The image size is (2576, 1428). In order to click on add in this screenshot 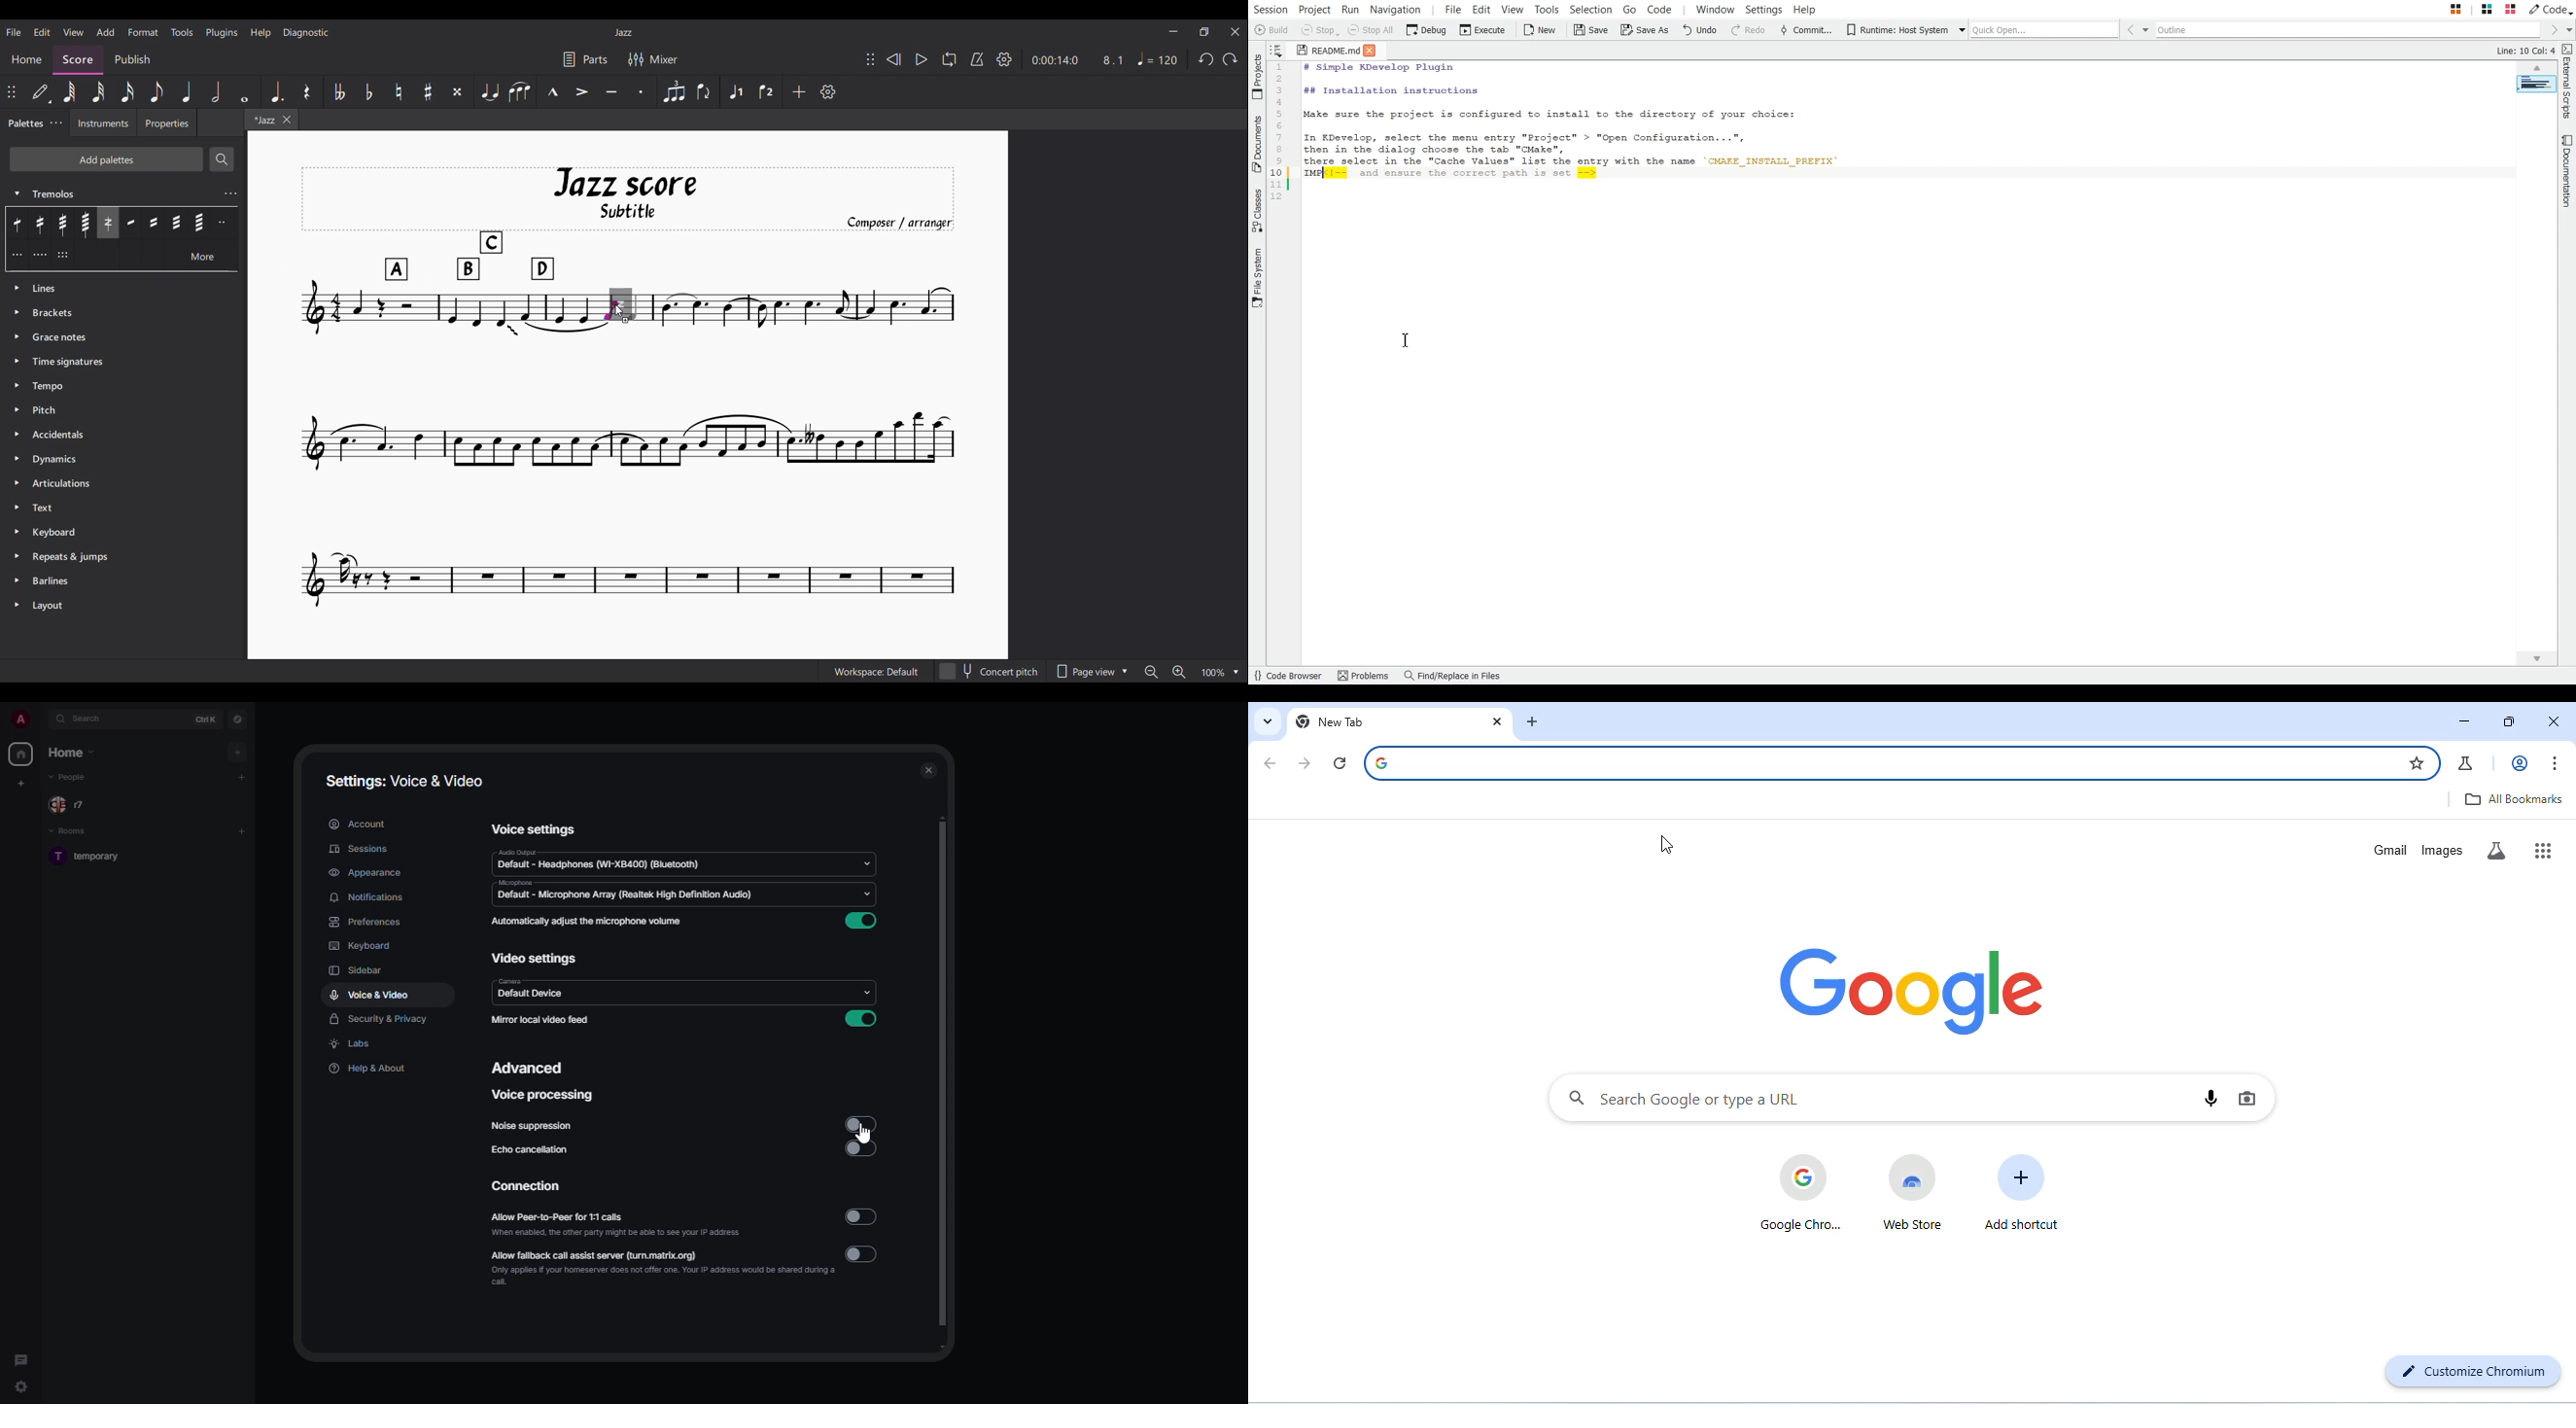, I will do `click(241, 776)`.